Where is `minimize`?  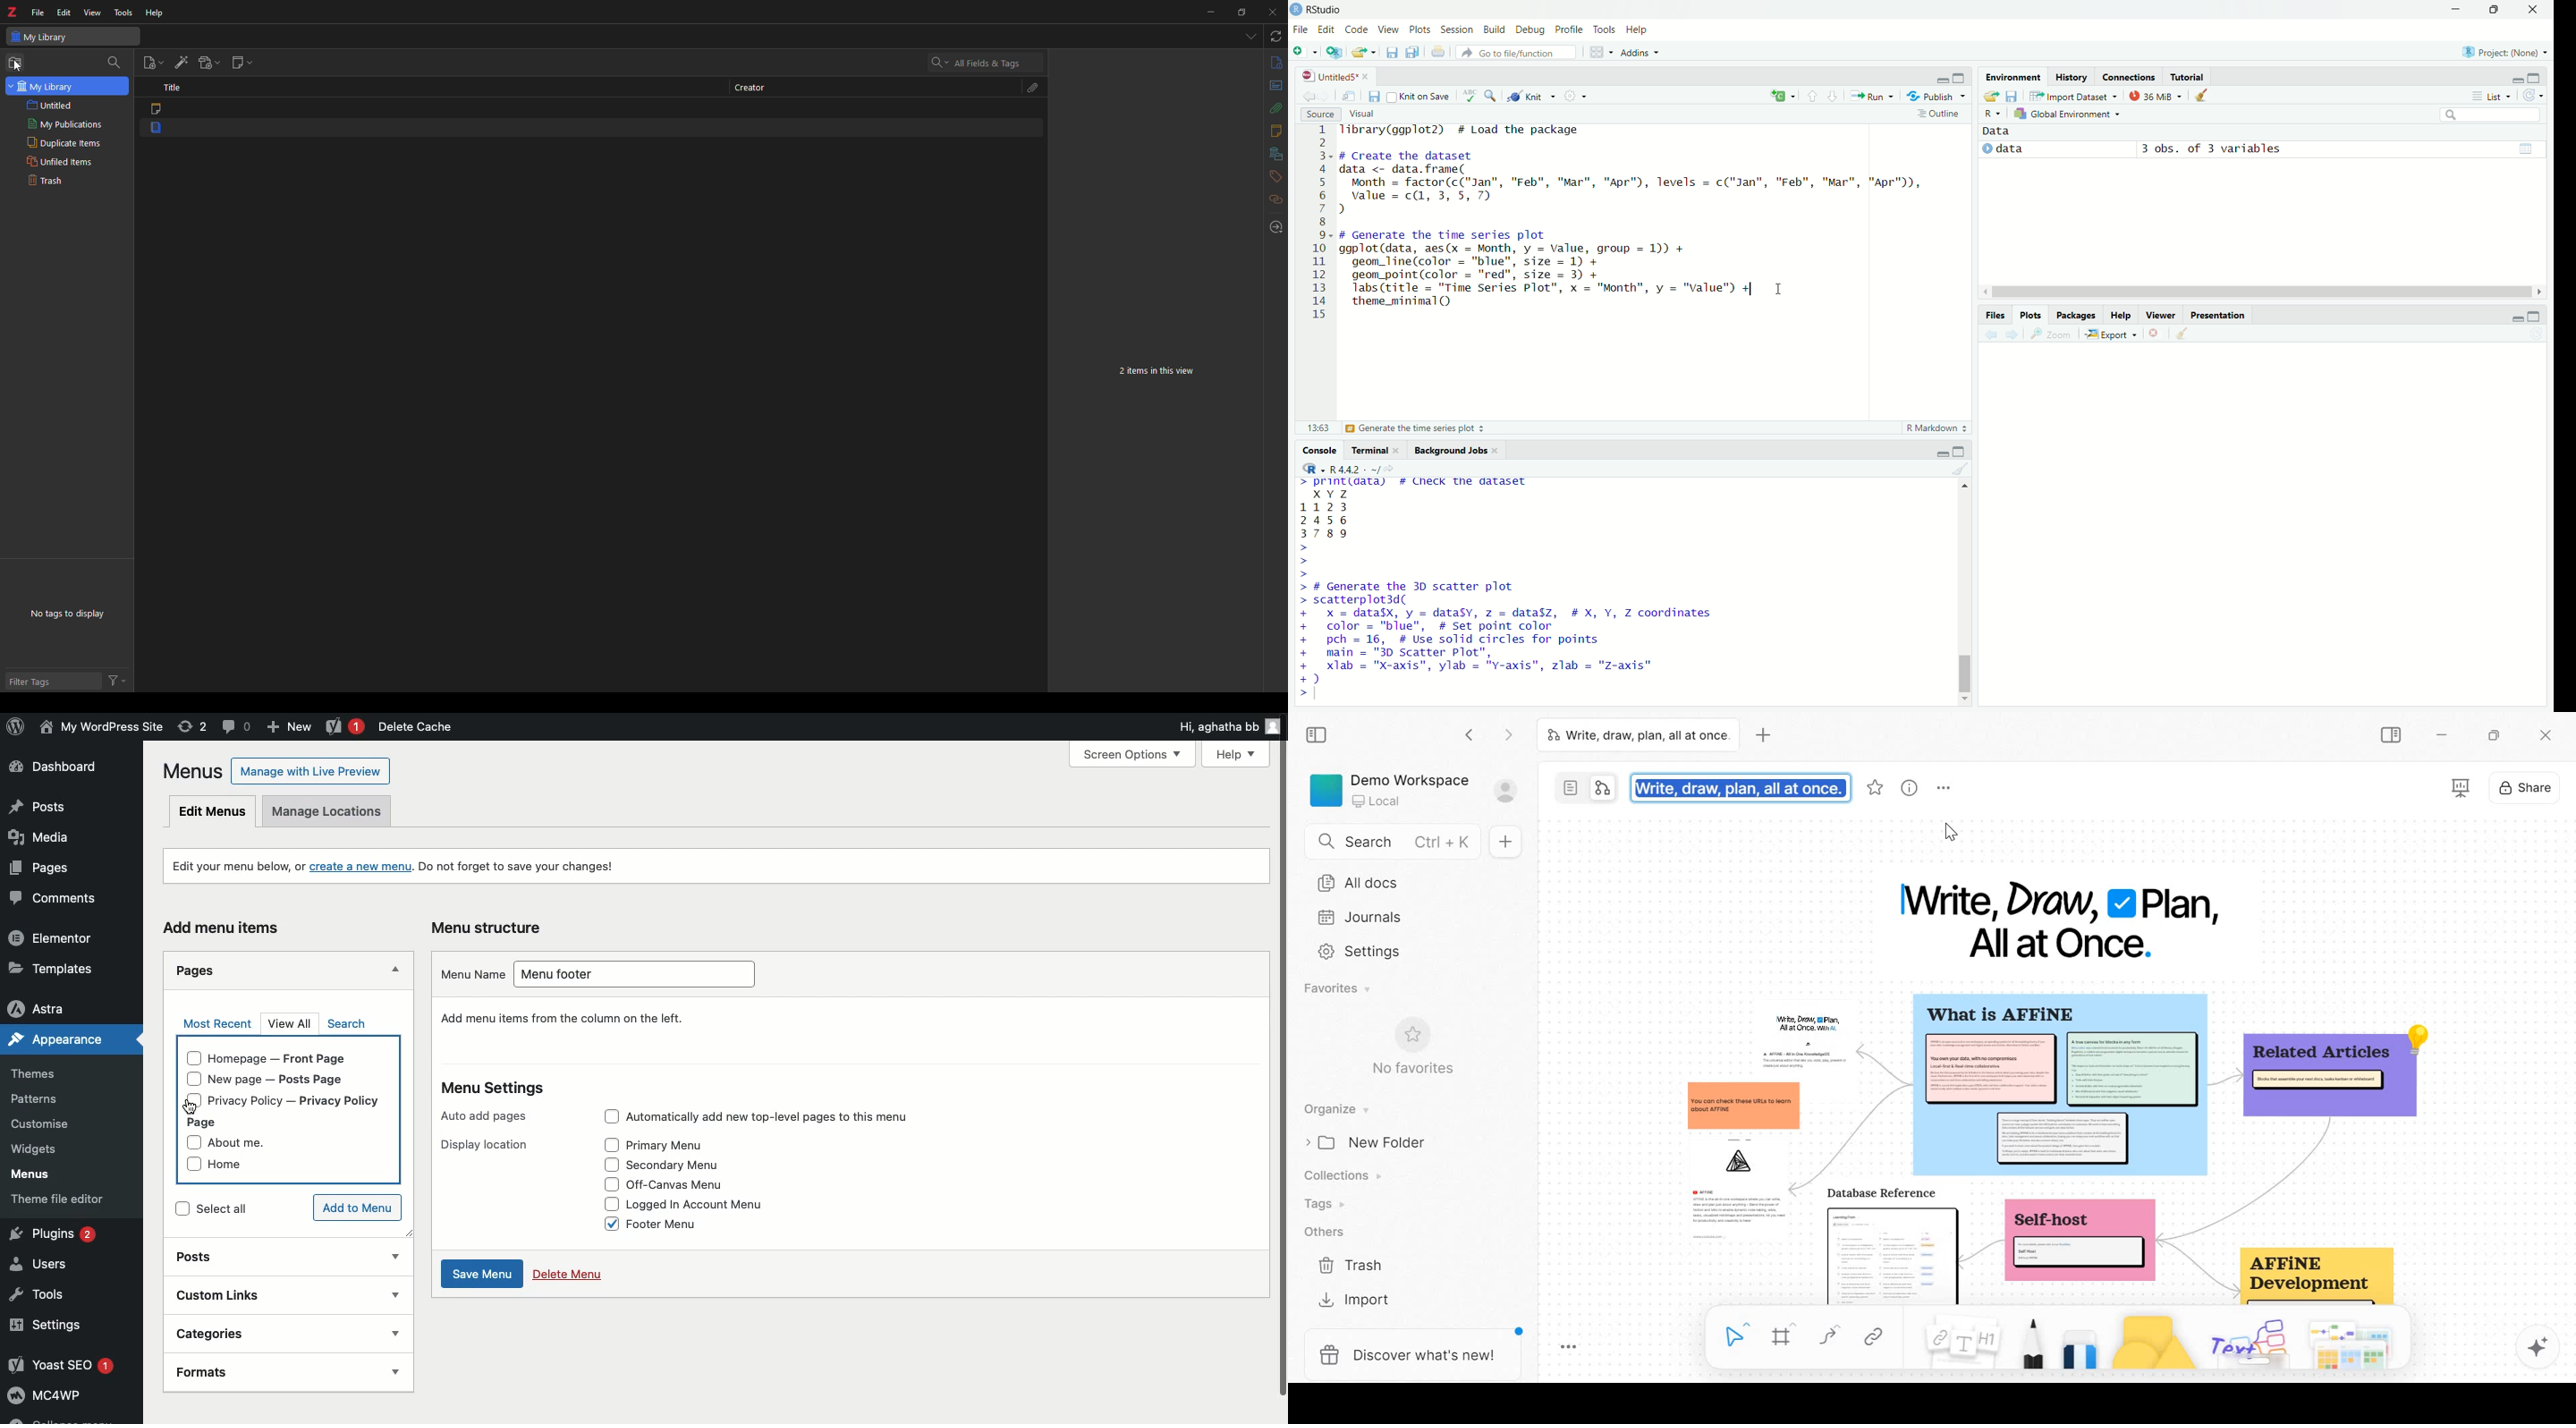 minimize is located at coordinates (2457, 9).